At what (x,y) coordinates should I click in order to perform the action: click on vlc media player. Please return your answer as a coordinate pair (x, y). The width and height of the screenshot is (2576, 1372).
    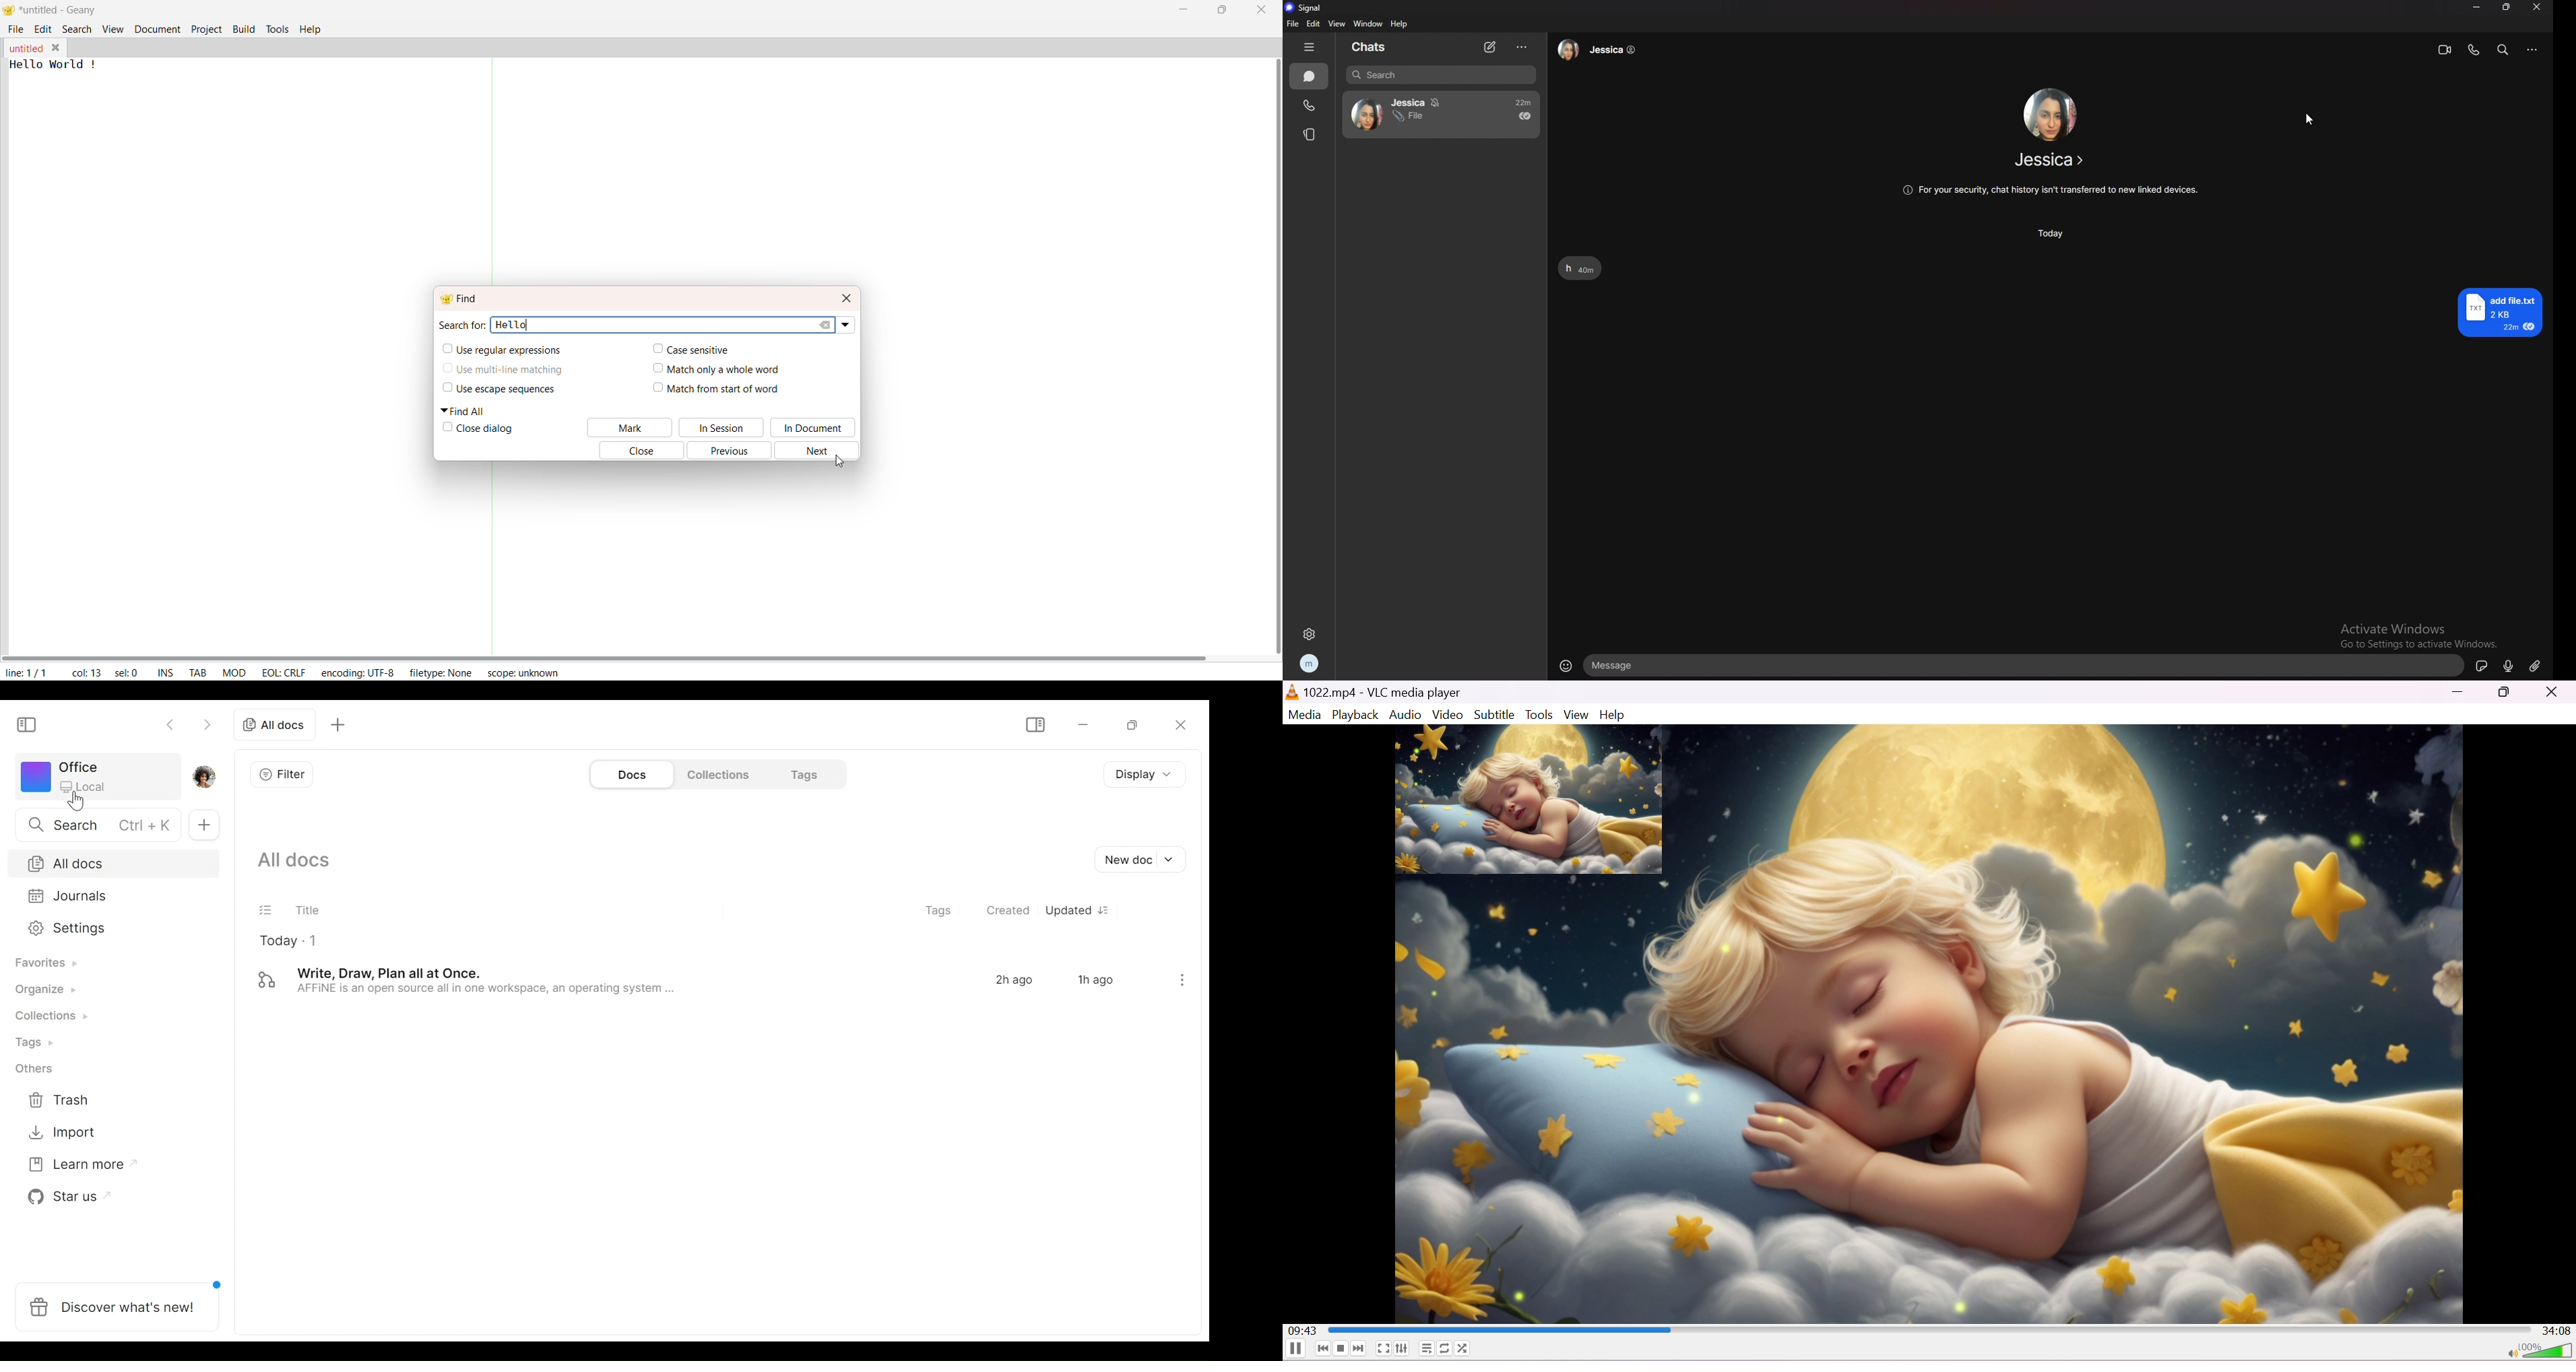
    Looking at the image, I should click on (1292, 692).